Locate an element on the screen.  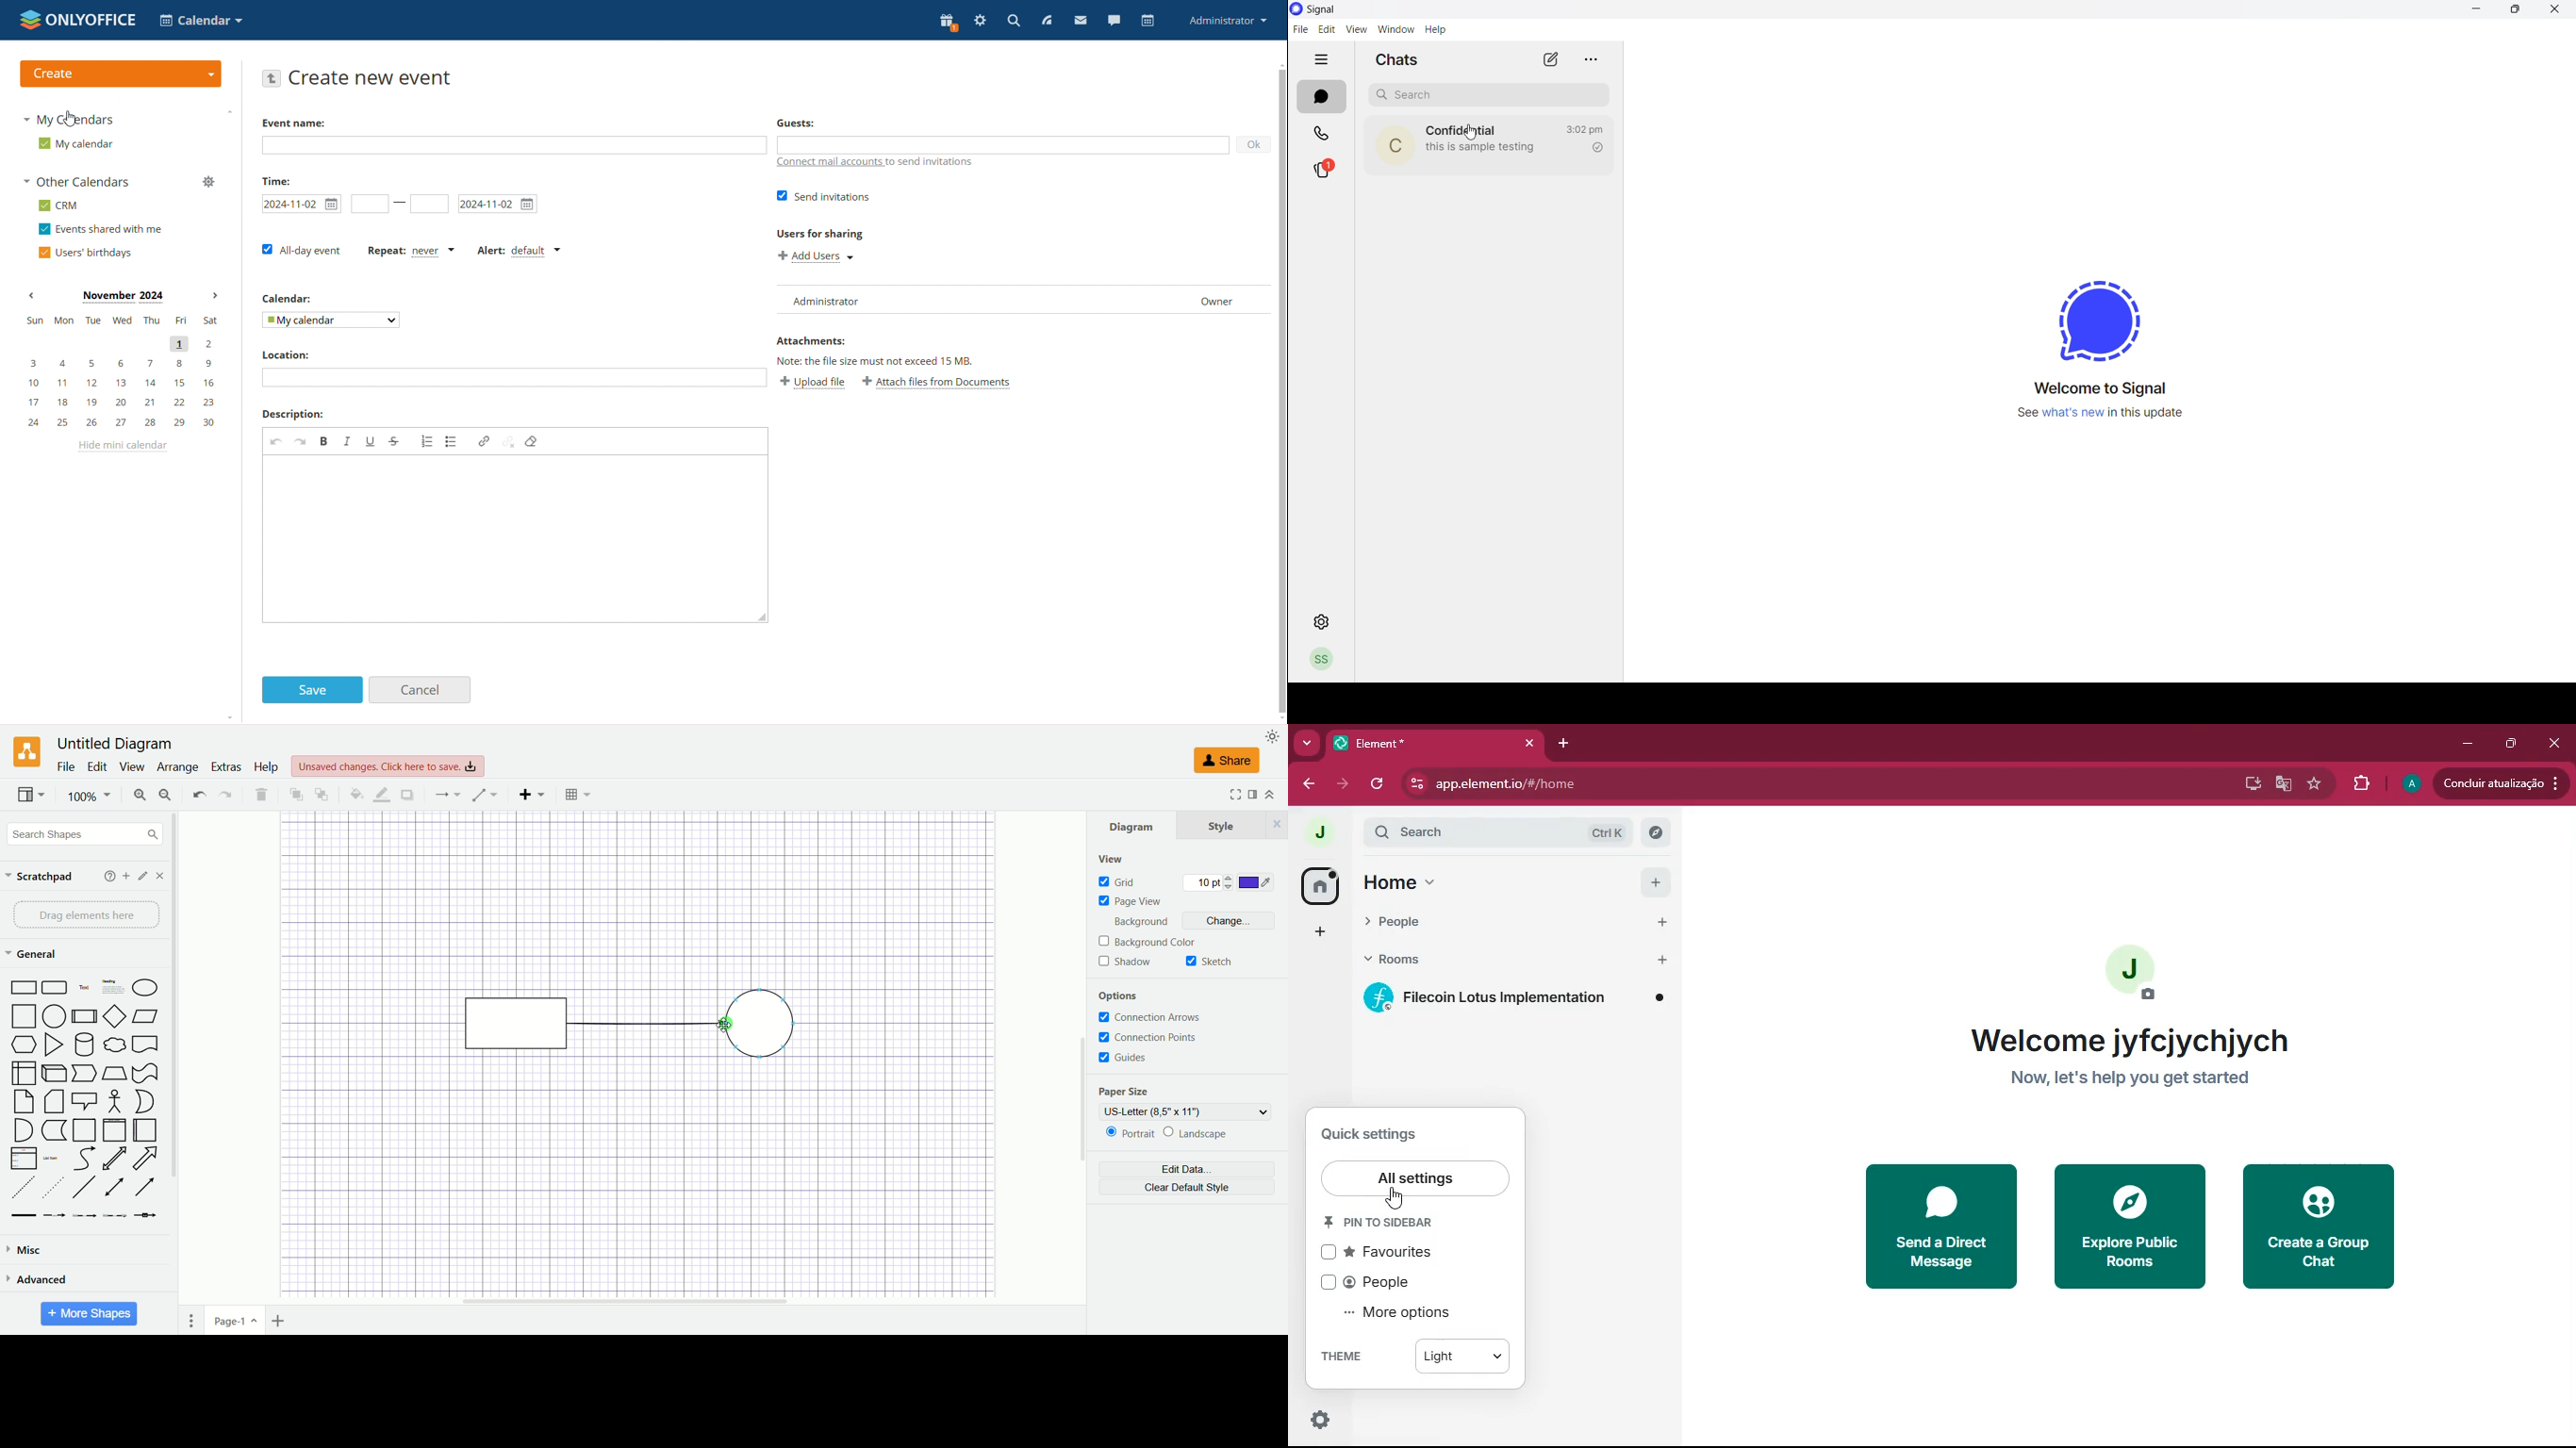
bold is located at coordinates (325, 441).